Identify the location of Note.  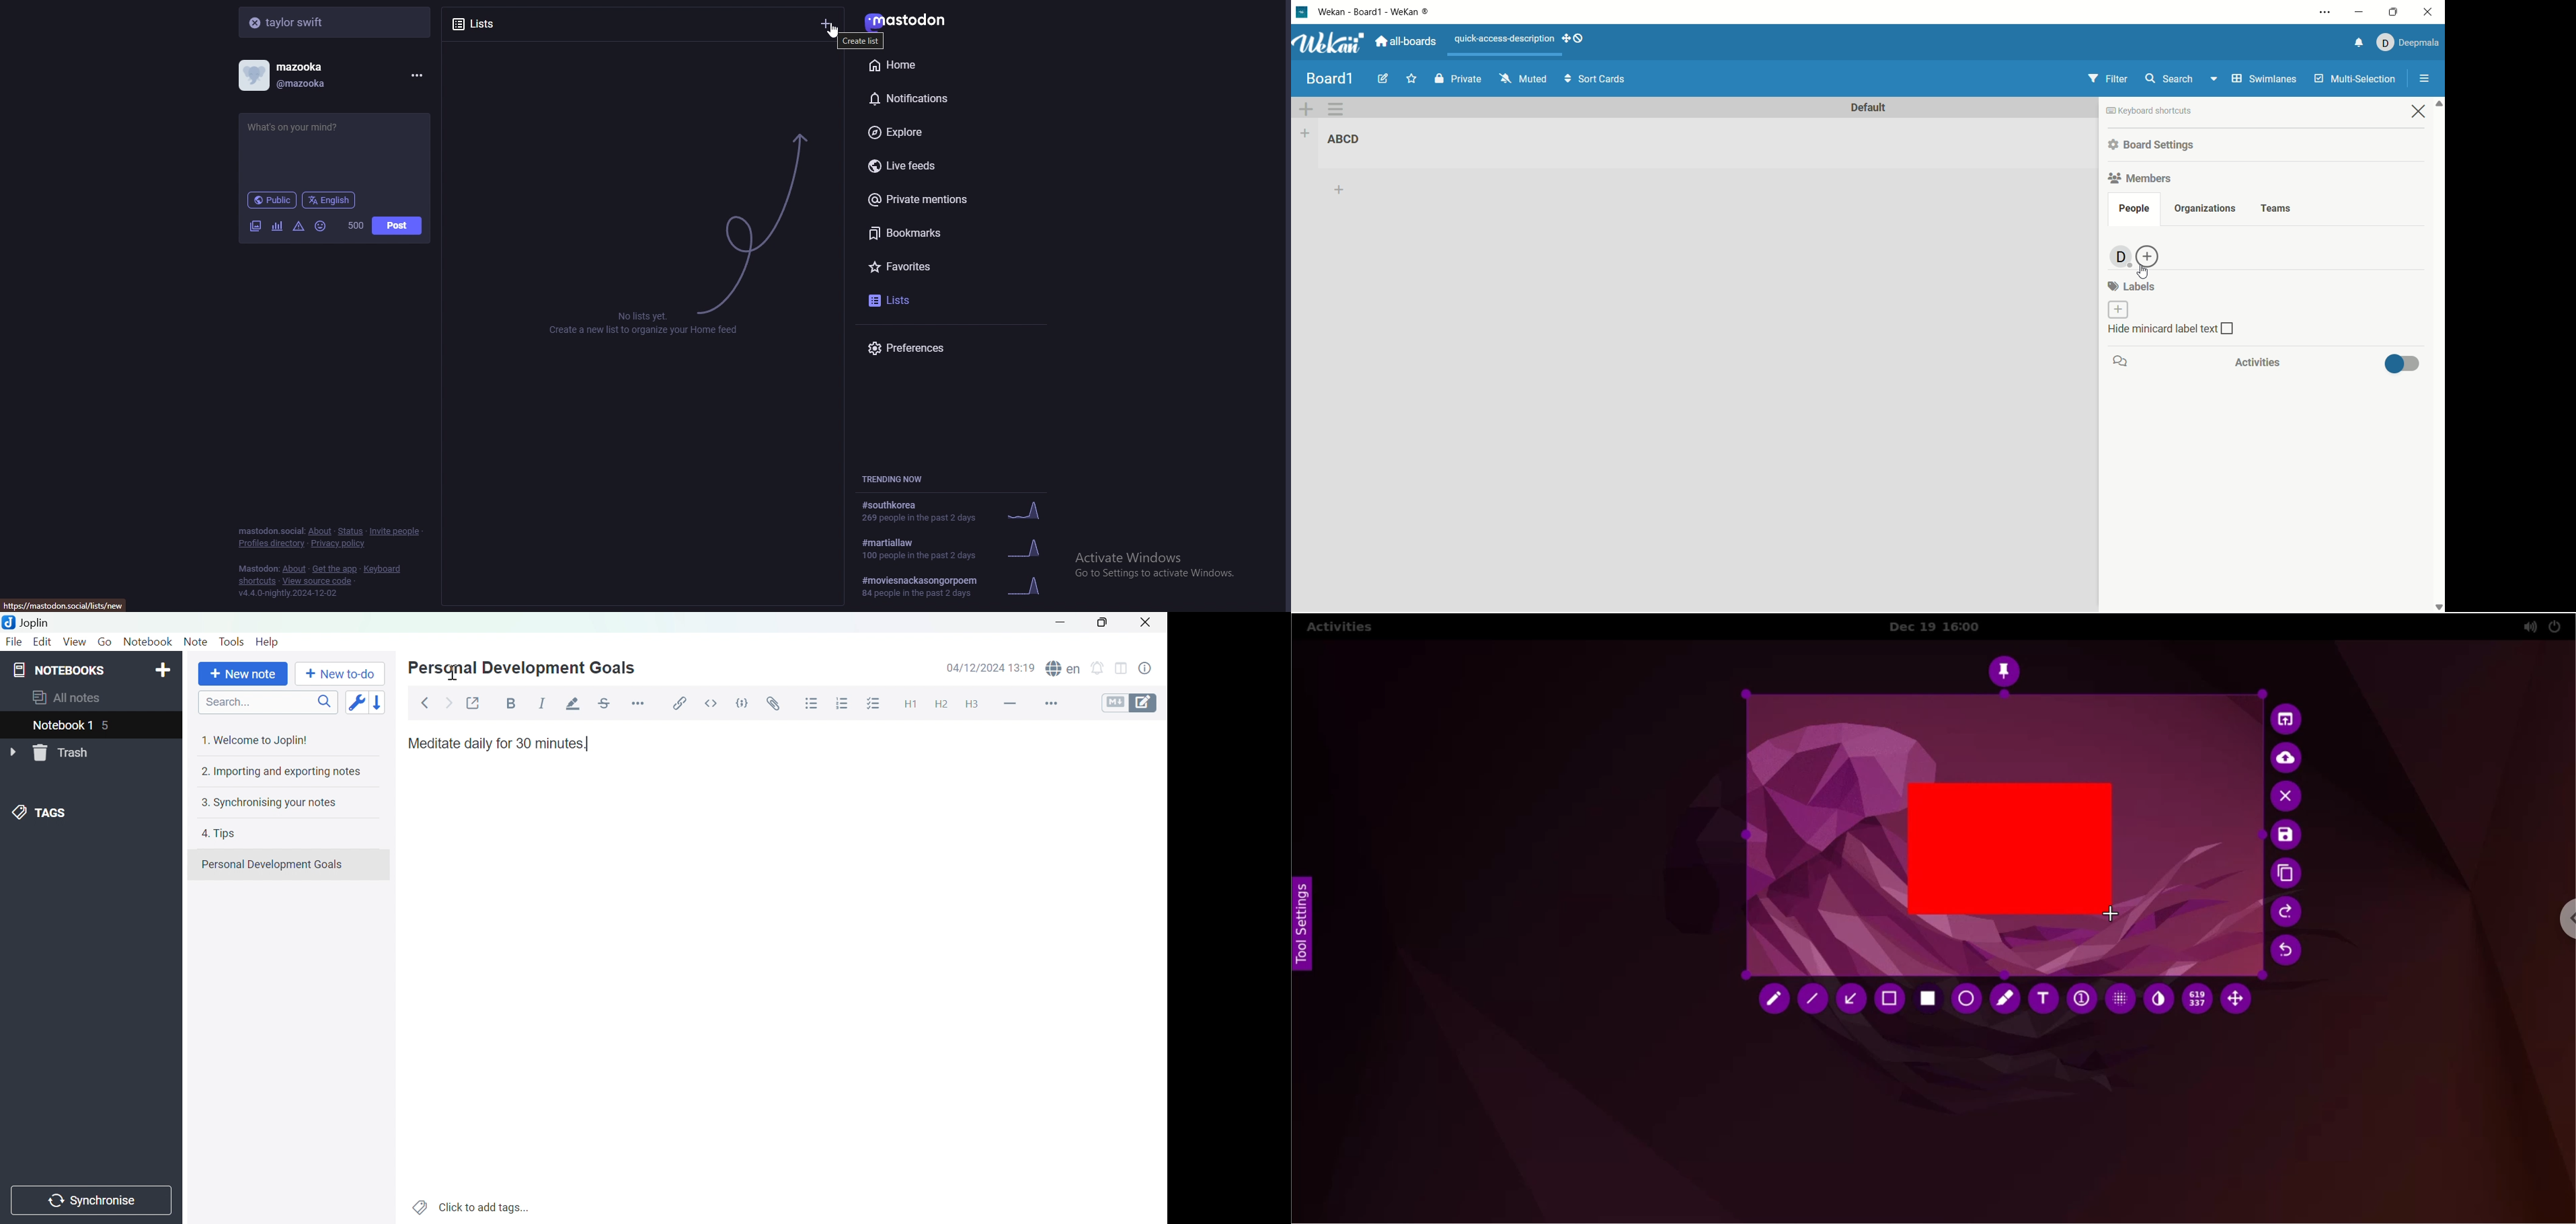
(195, 642).